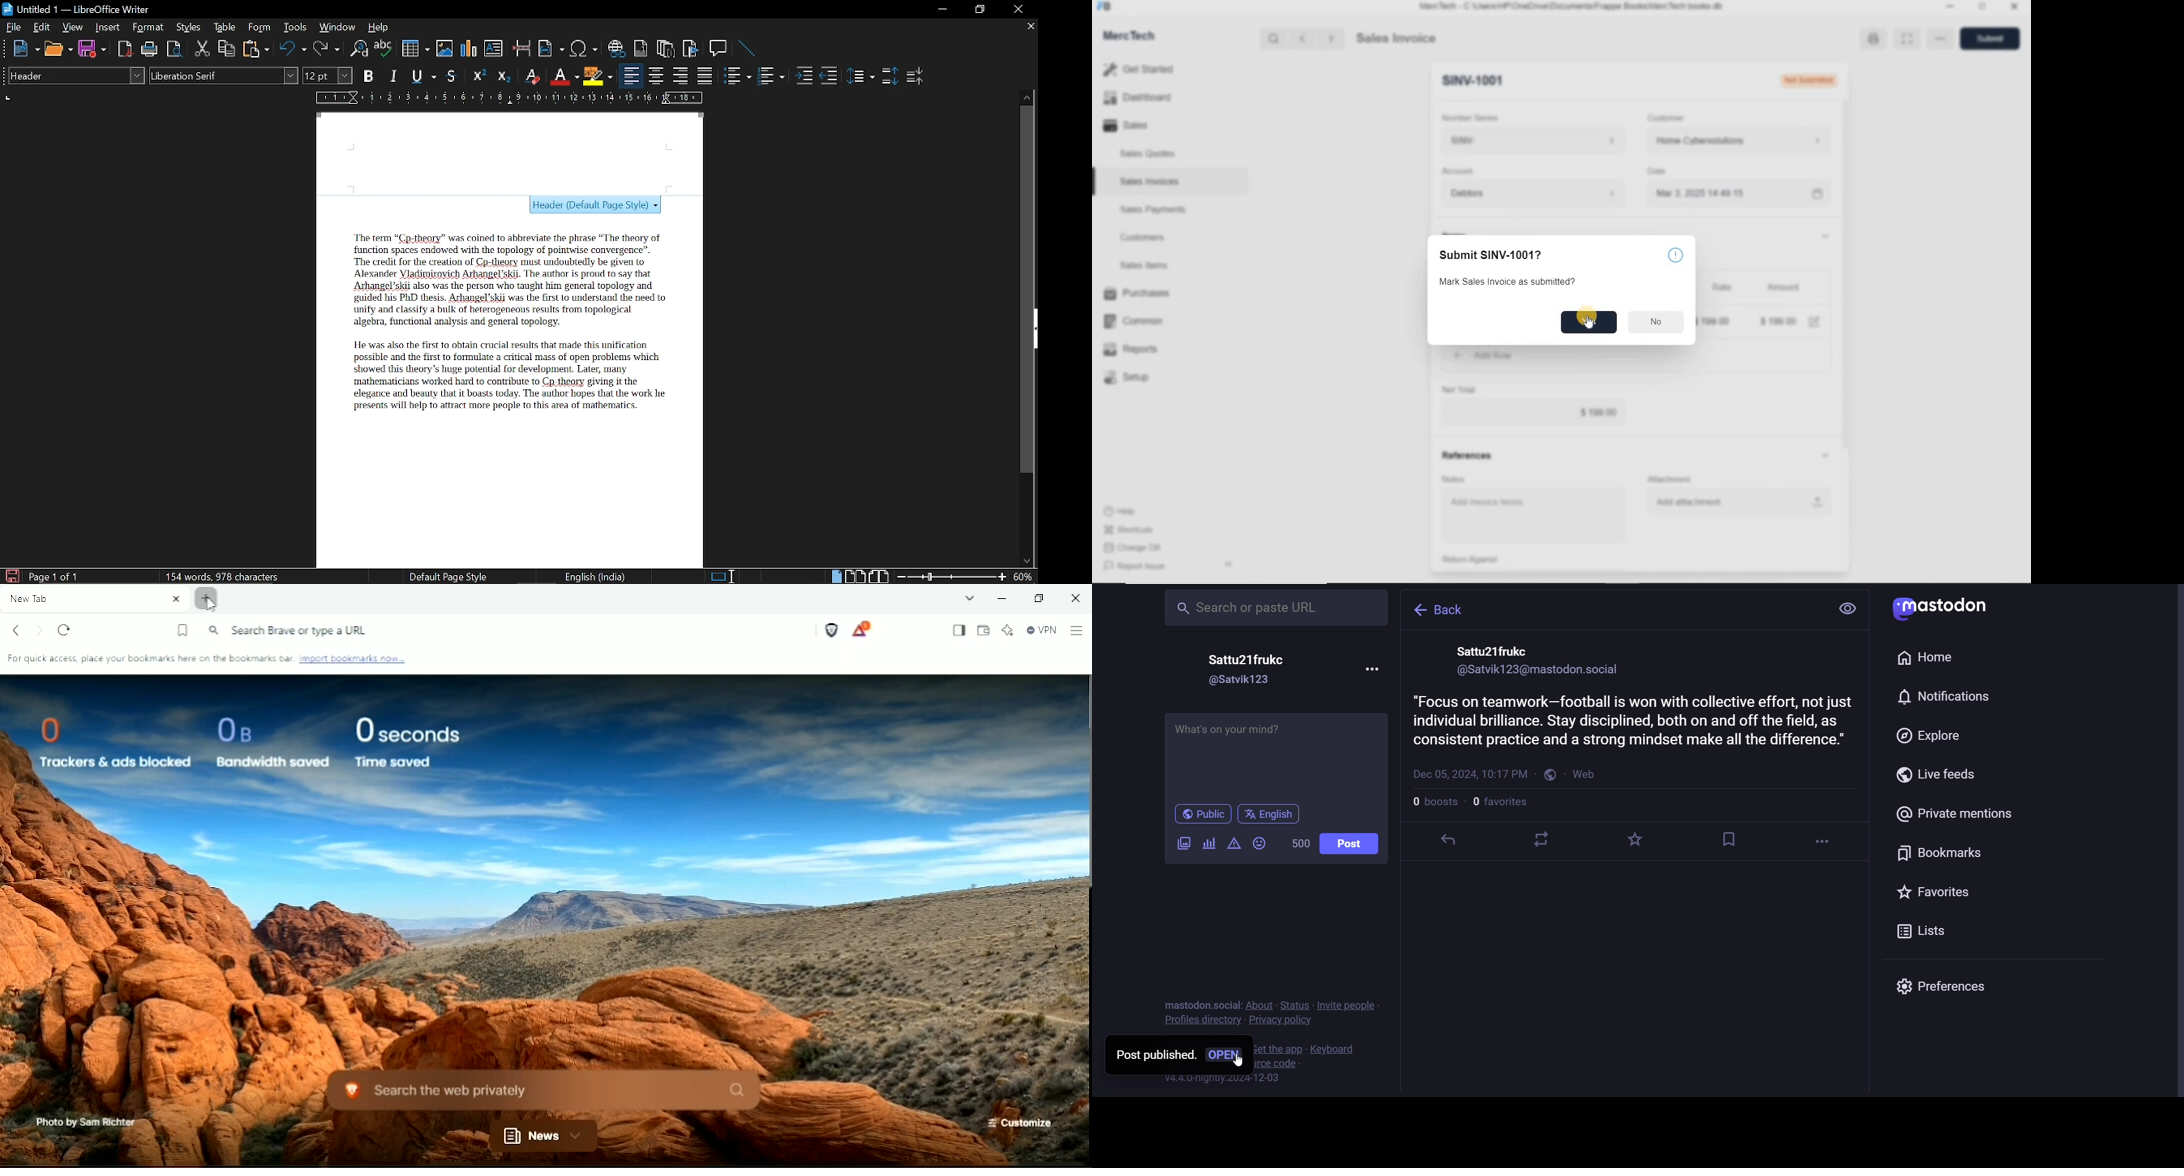 Image resolution: width=2184 pixels, height=1176 pixels. What do you see at coordinates (2014, 8) in the screenshot?
I see `Close` at bounding box center [2014, 8].